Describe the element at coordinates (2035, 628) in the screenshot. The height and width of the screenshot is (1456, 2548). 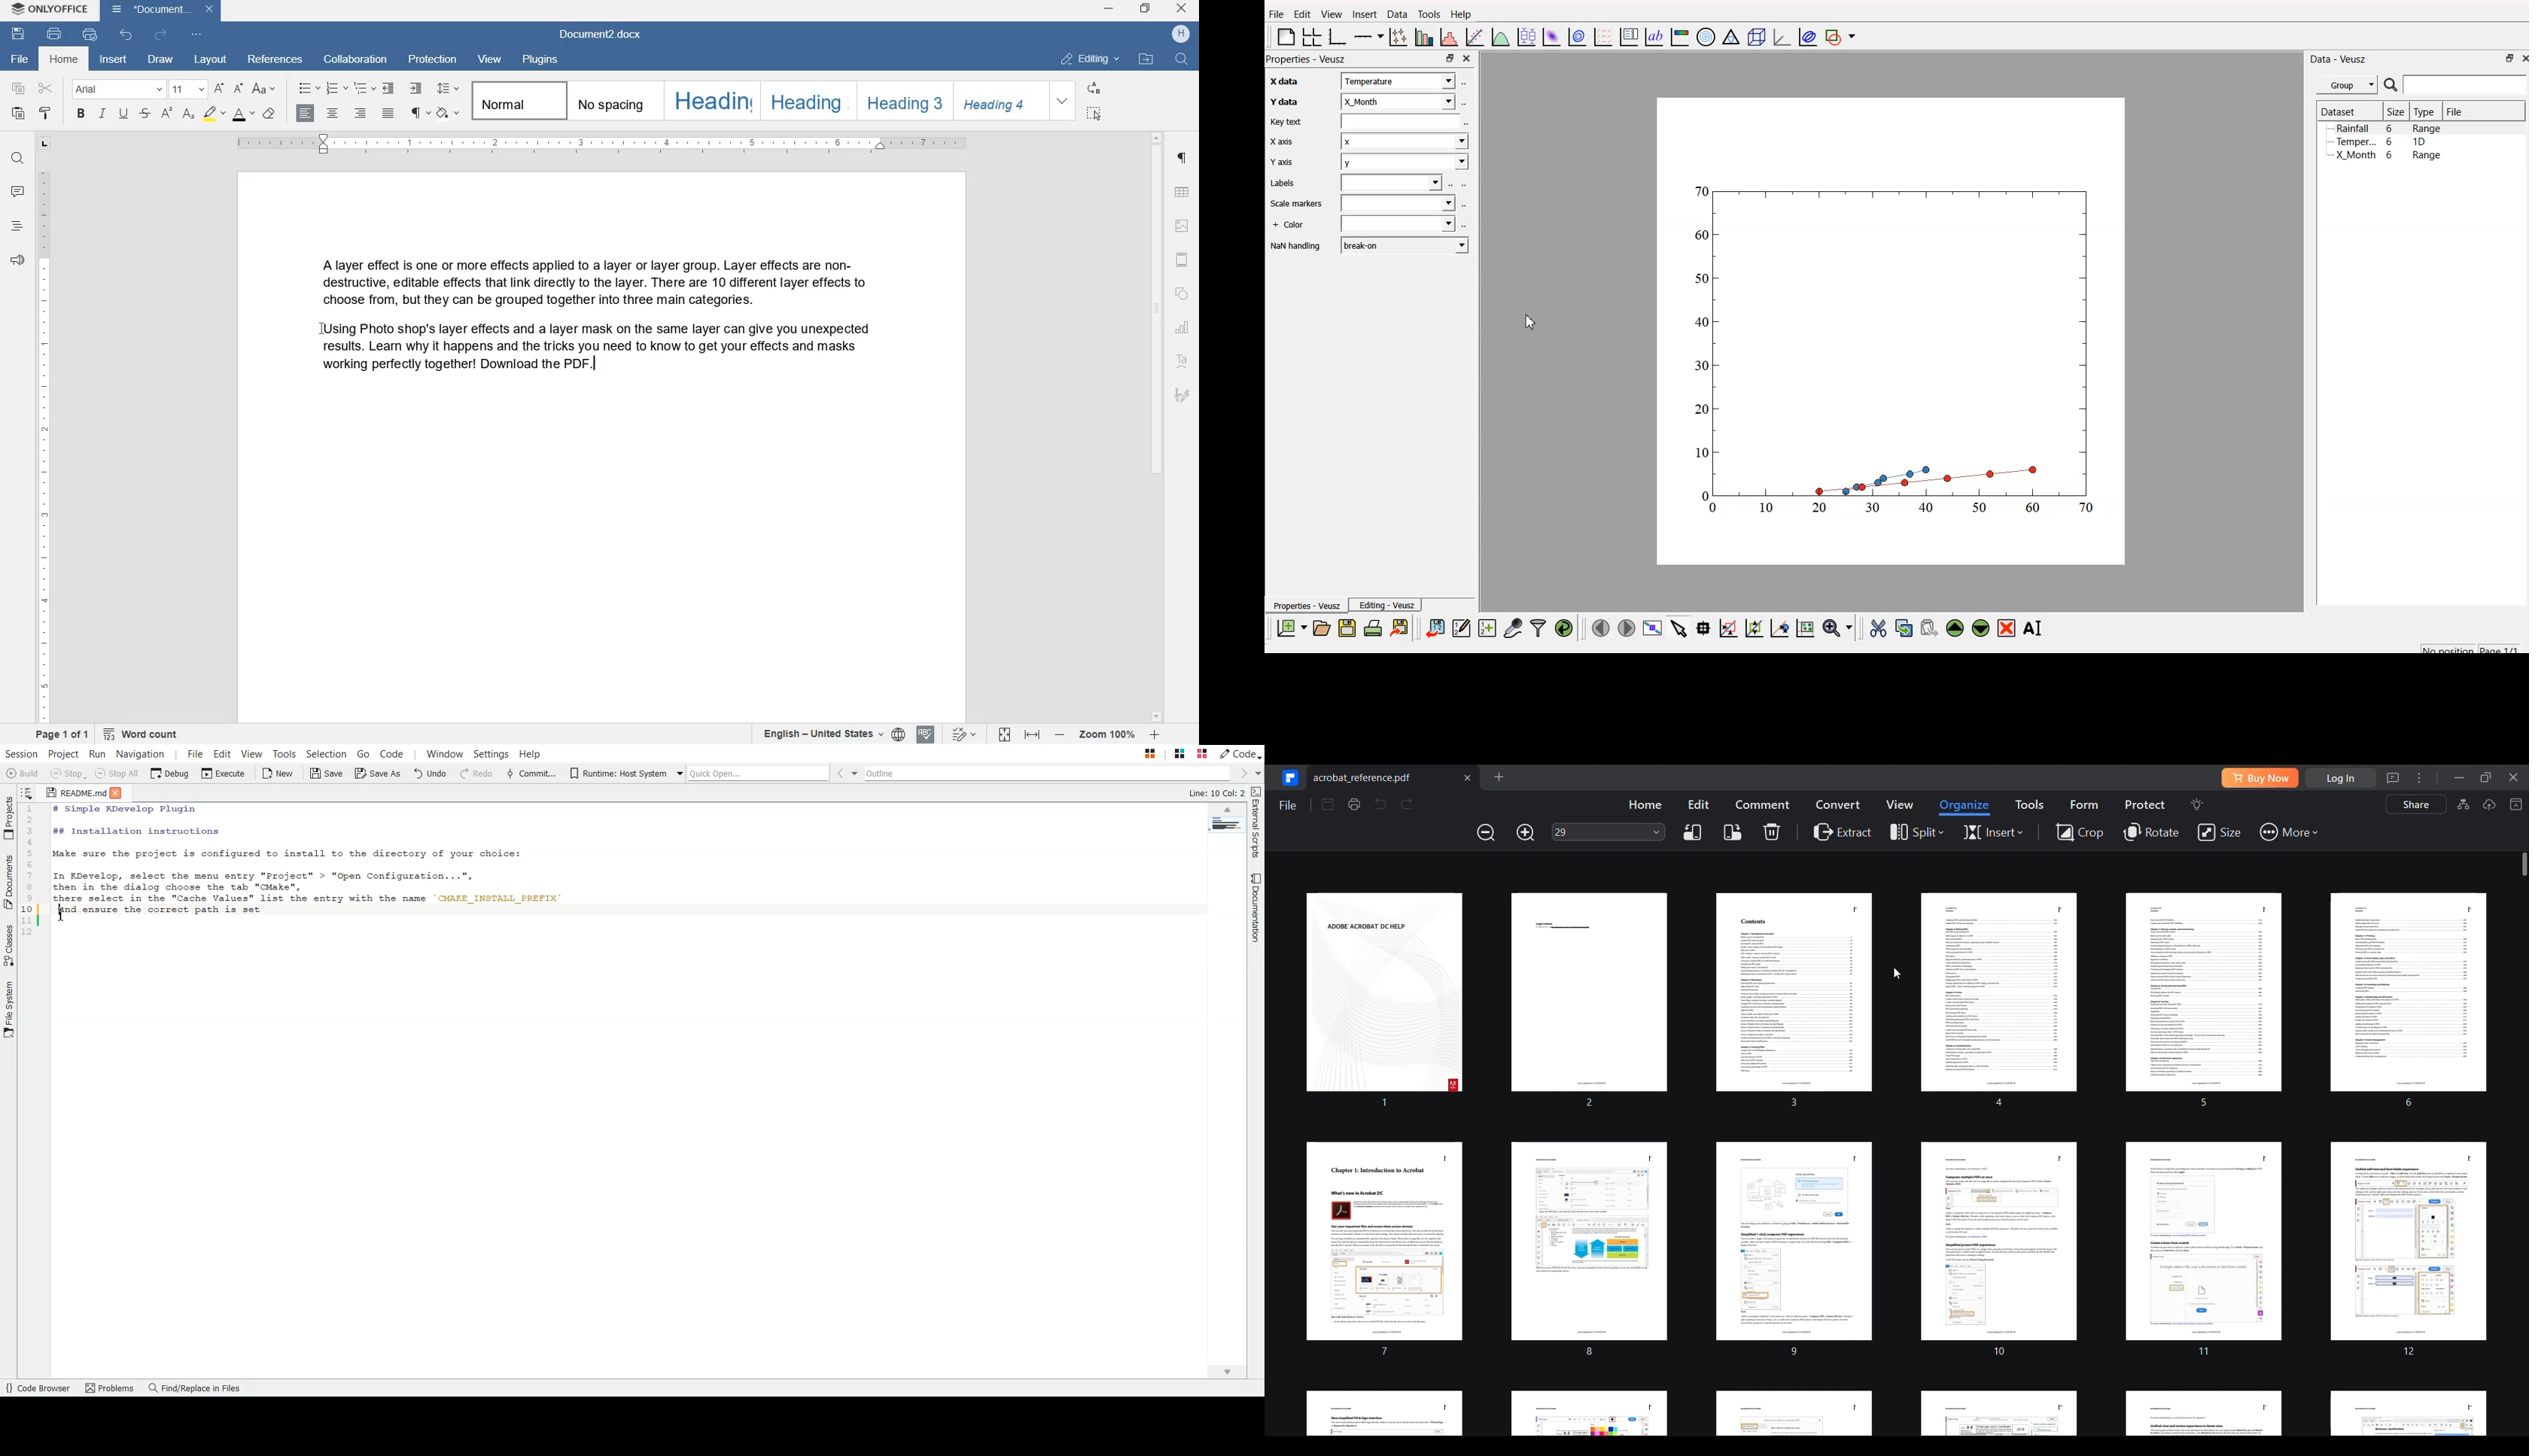
I see `rename the selected widget` at that location.